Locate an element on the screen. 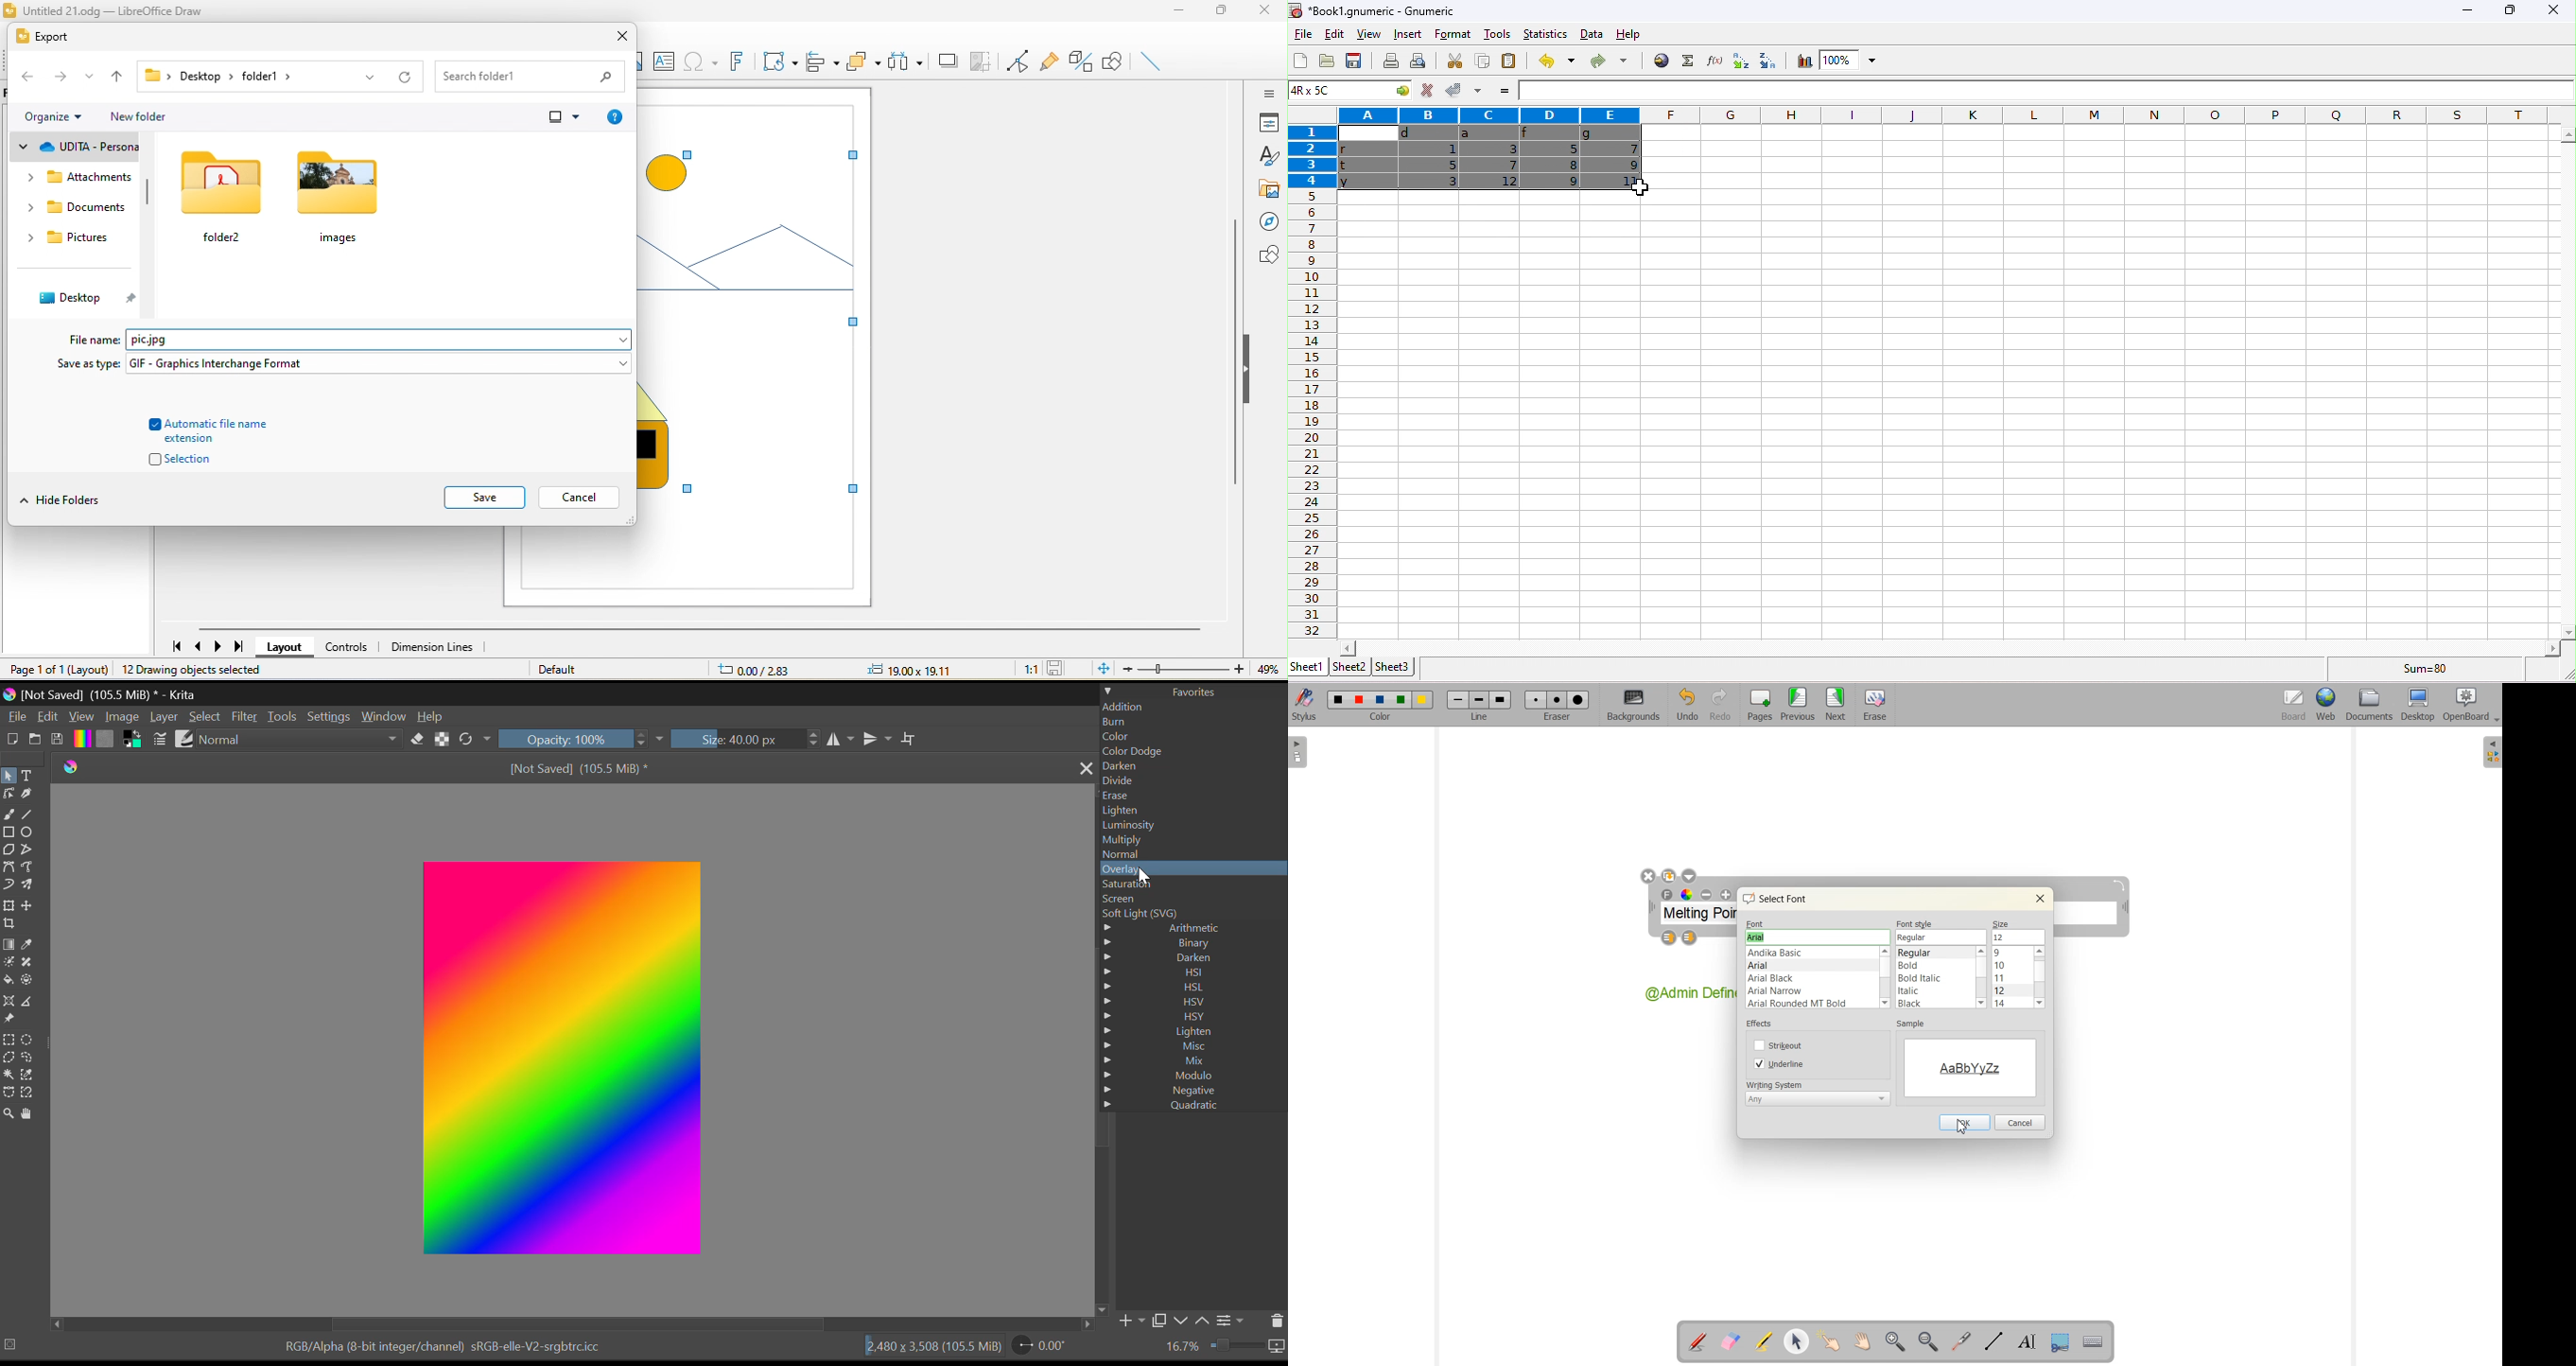  Bezier Curve Selection is located at coordinates (9, 1095).